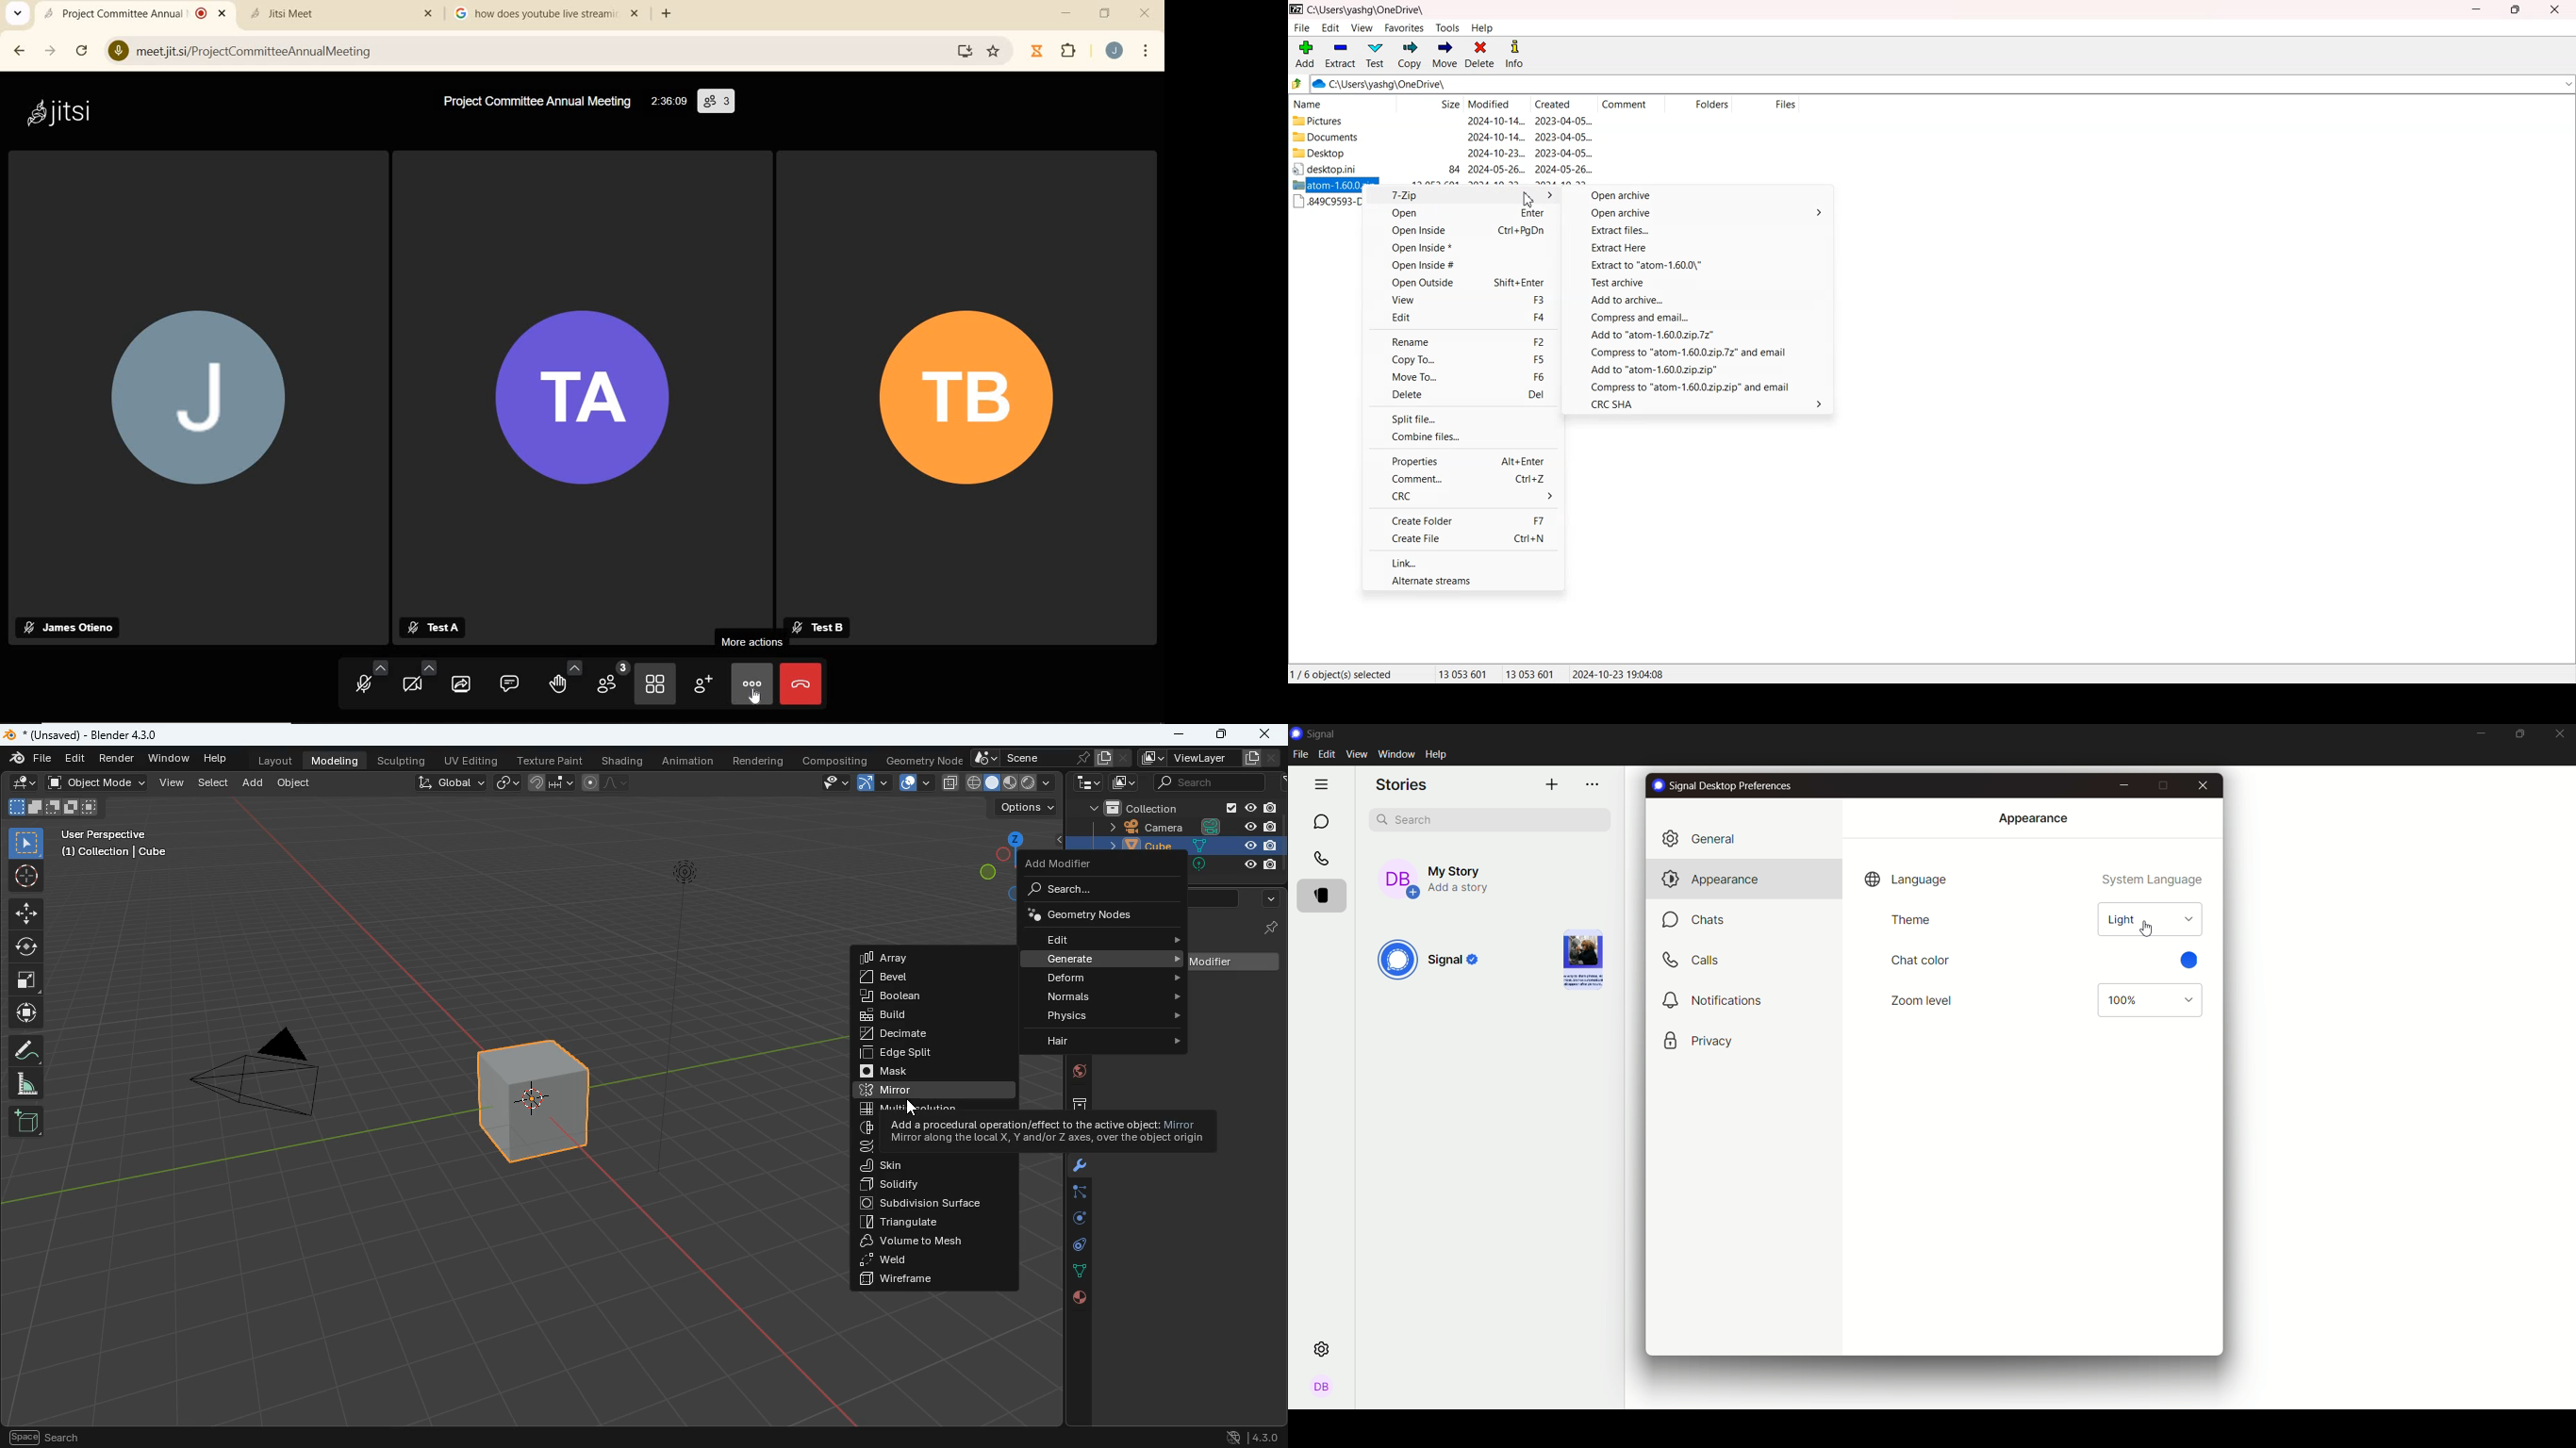  I want to click on Files, so click(1767, 105).